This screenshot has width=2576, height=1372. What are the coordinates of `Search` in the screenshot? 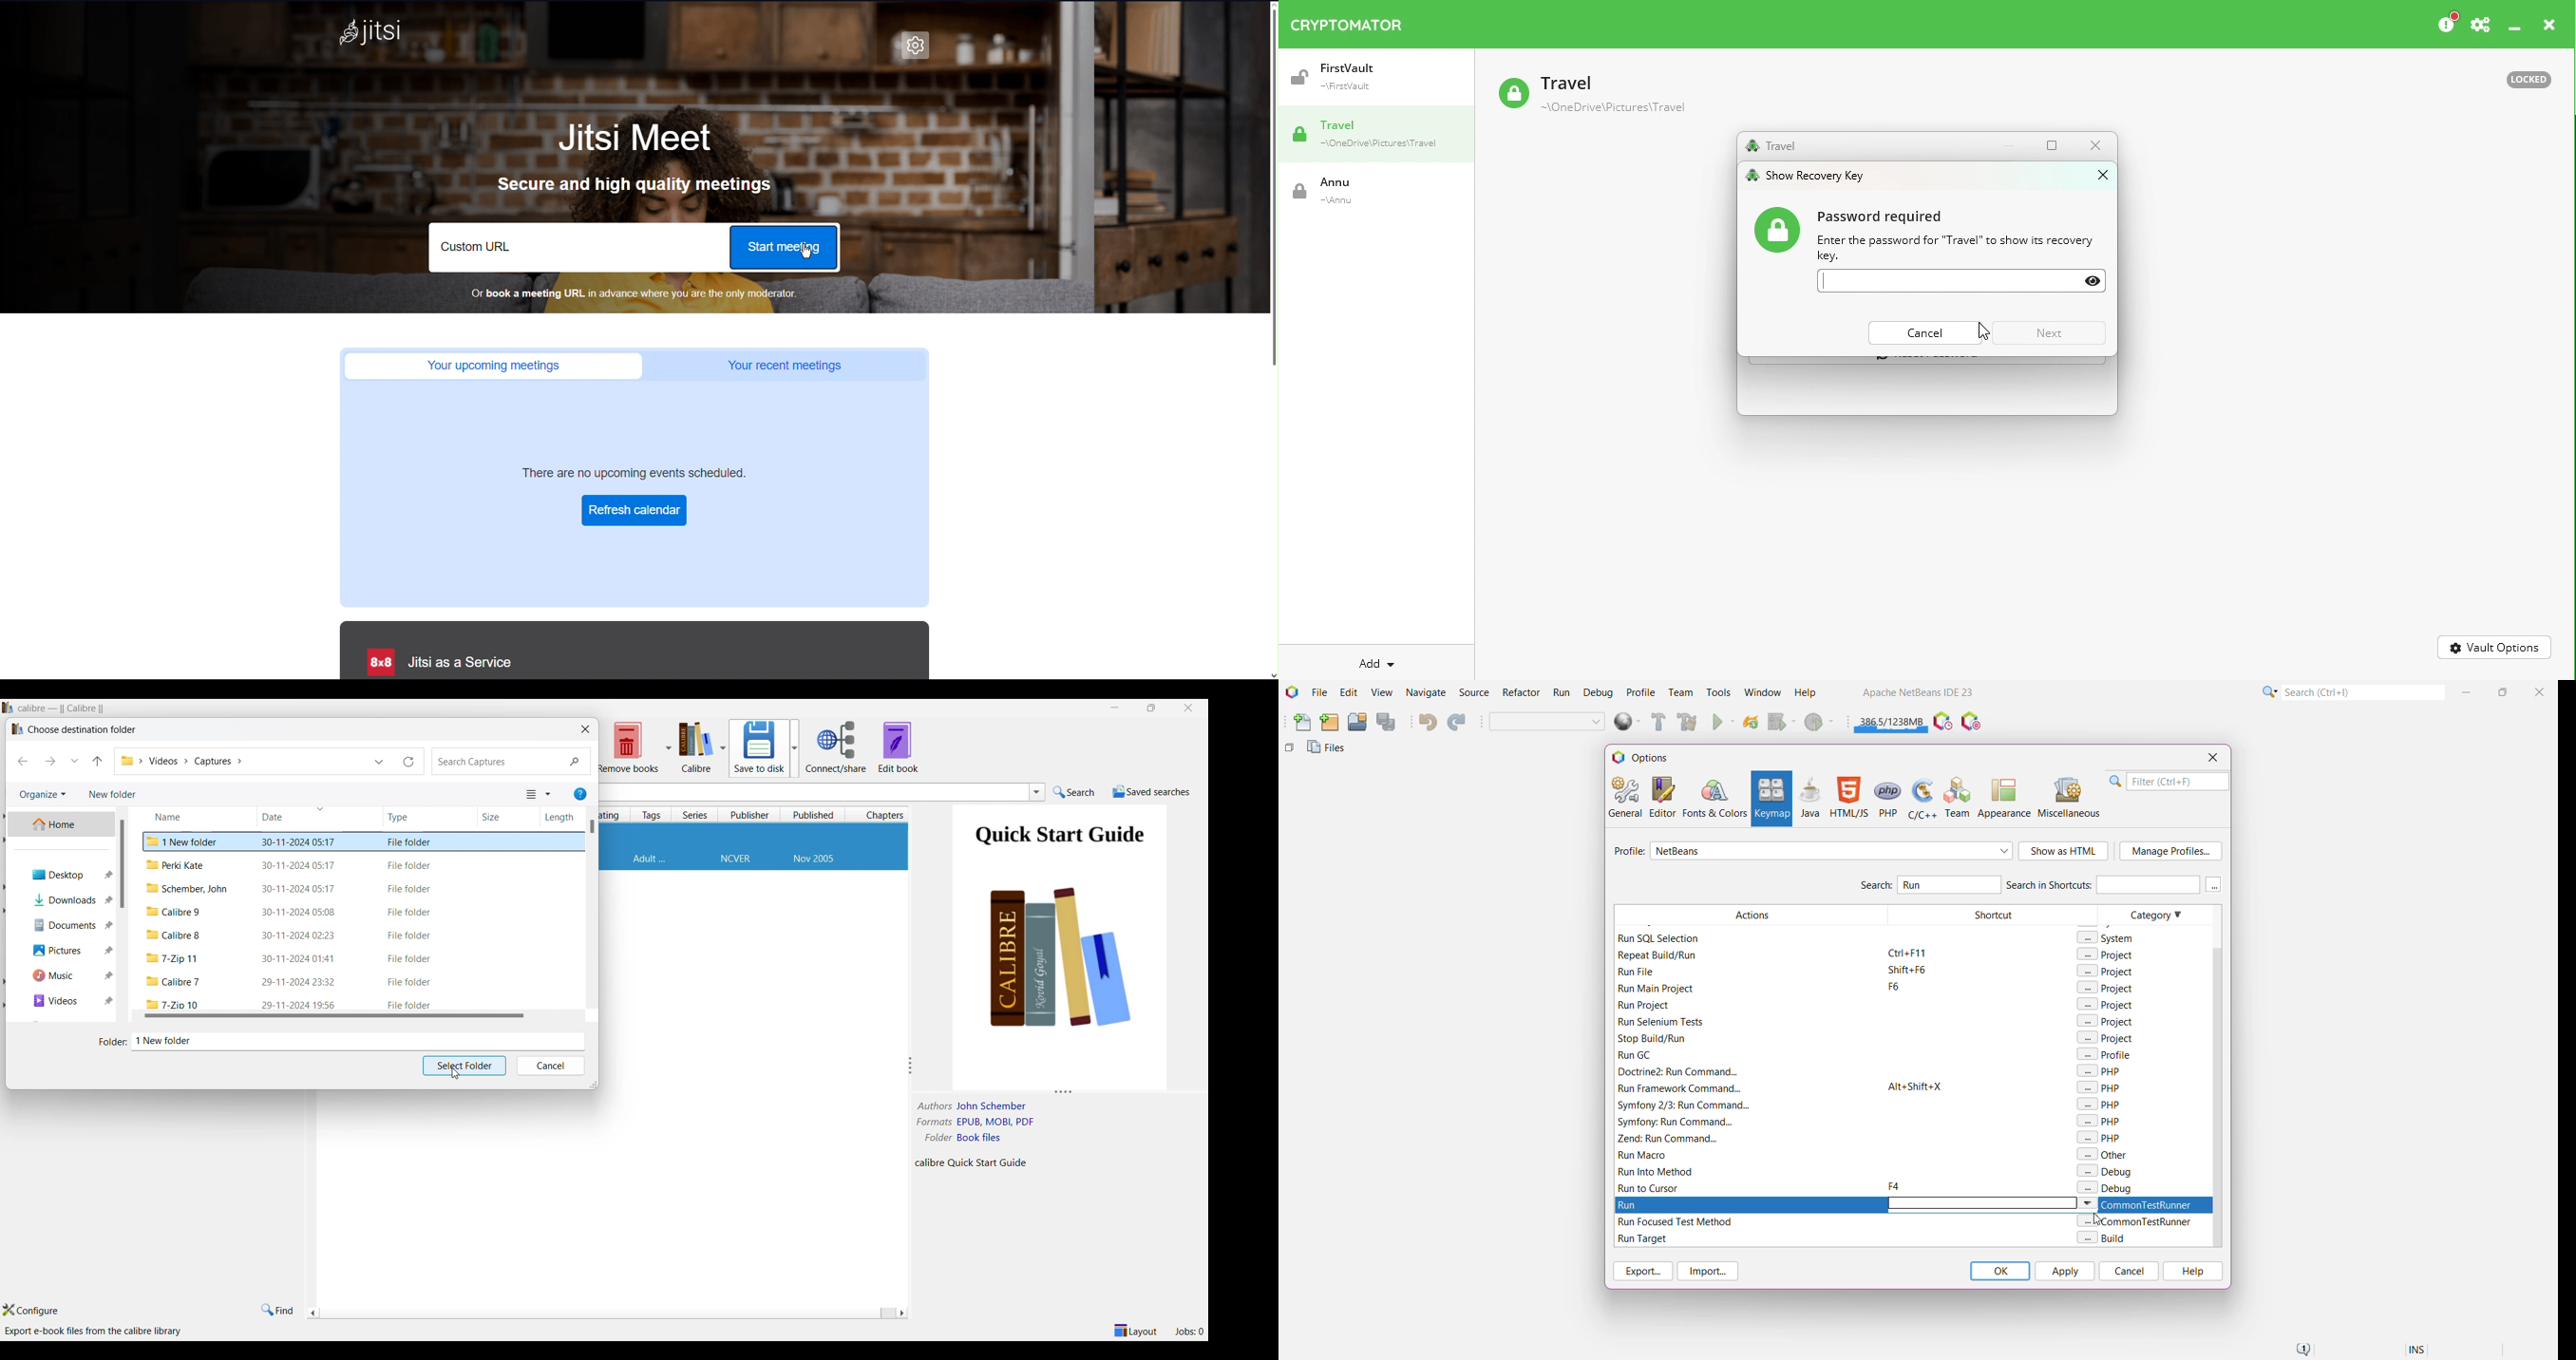 It's located at (2363, 691).